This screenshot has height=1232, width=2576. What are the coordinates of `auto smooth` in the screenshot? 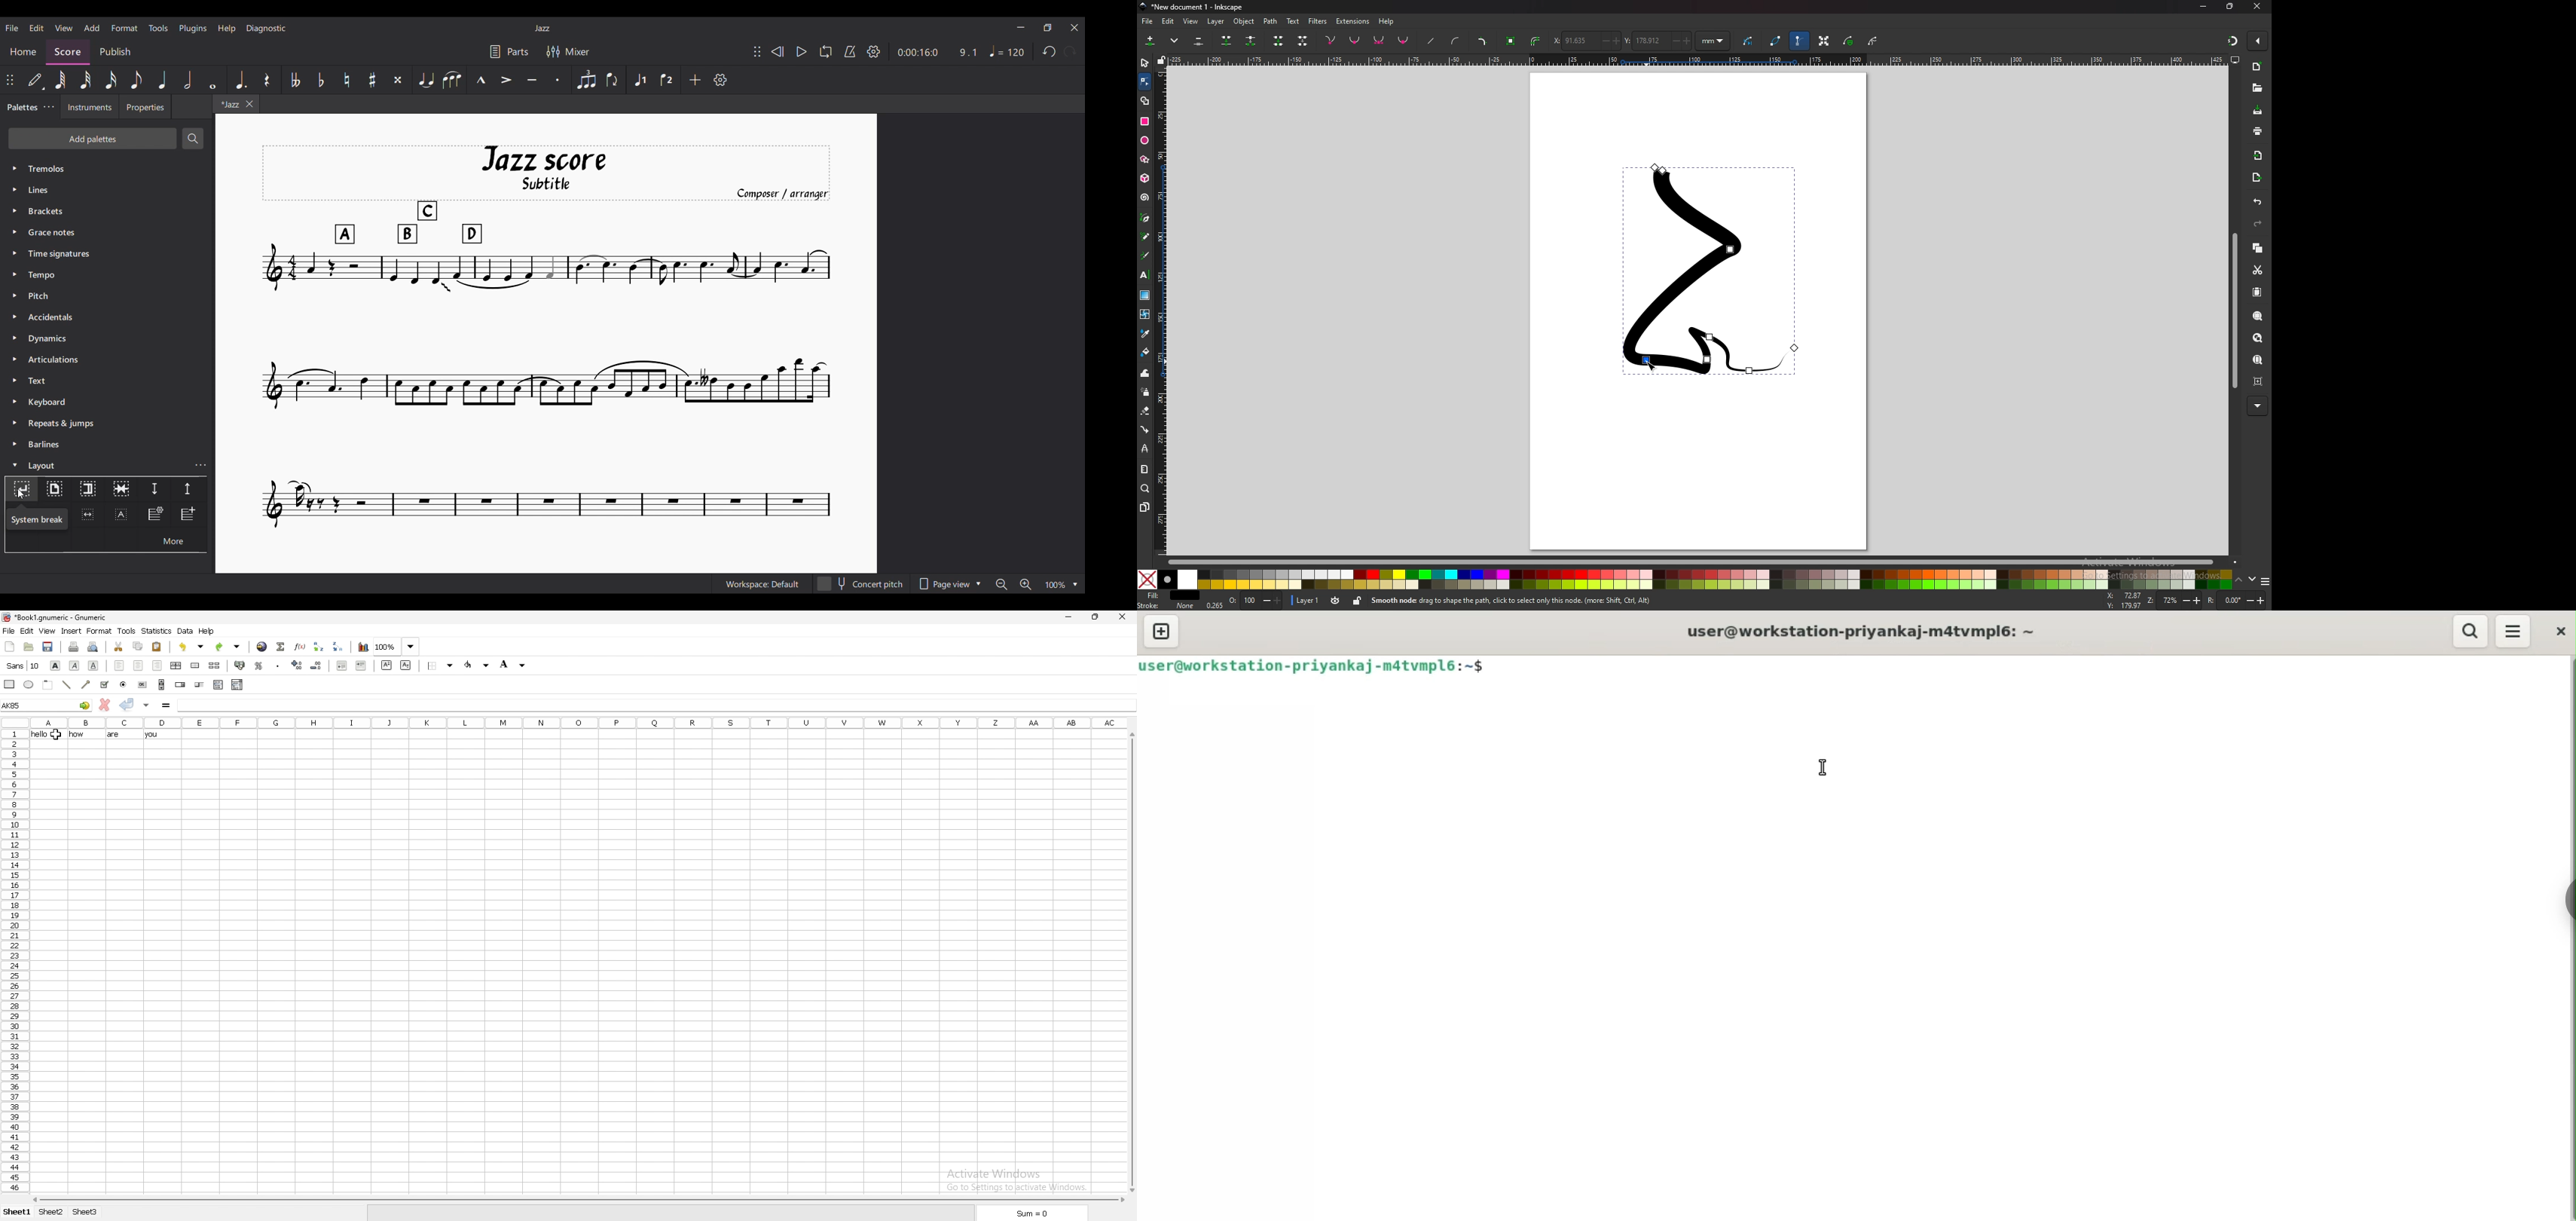 It's located at (1404, 41).